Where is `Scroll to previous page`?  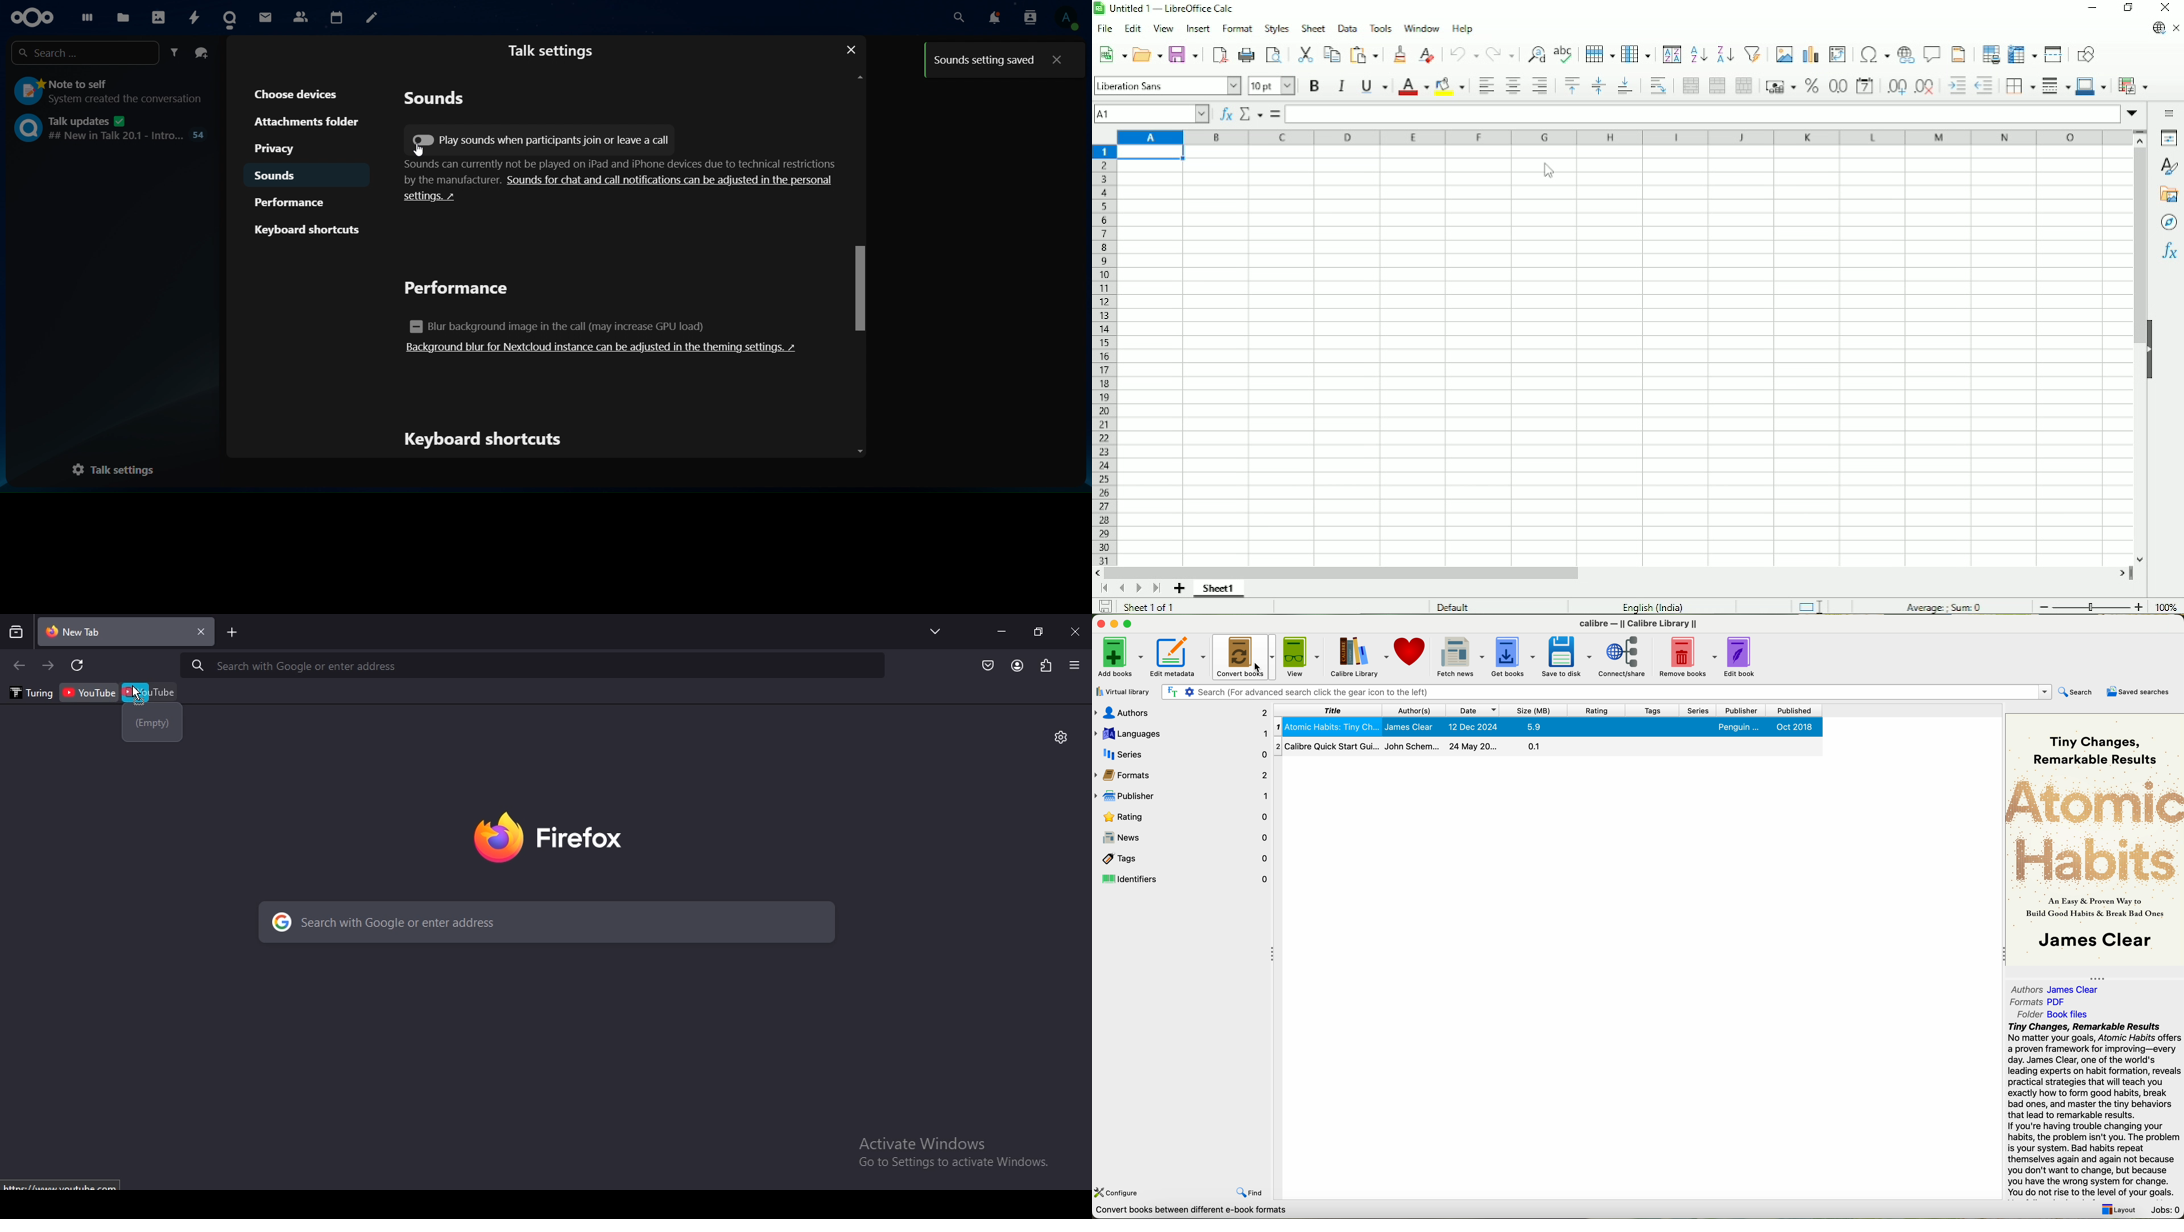
Scroll to previous page is located at coordinates (1121, 589).